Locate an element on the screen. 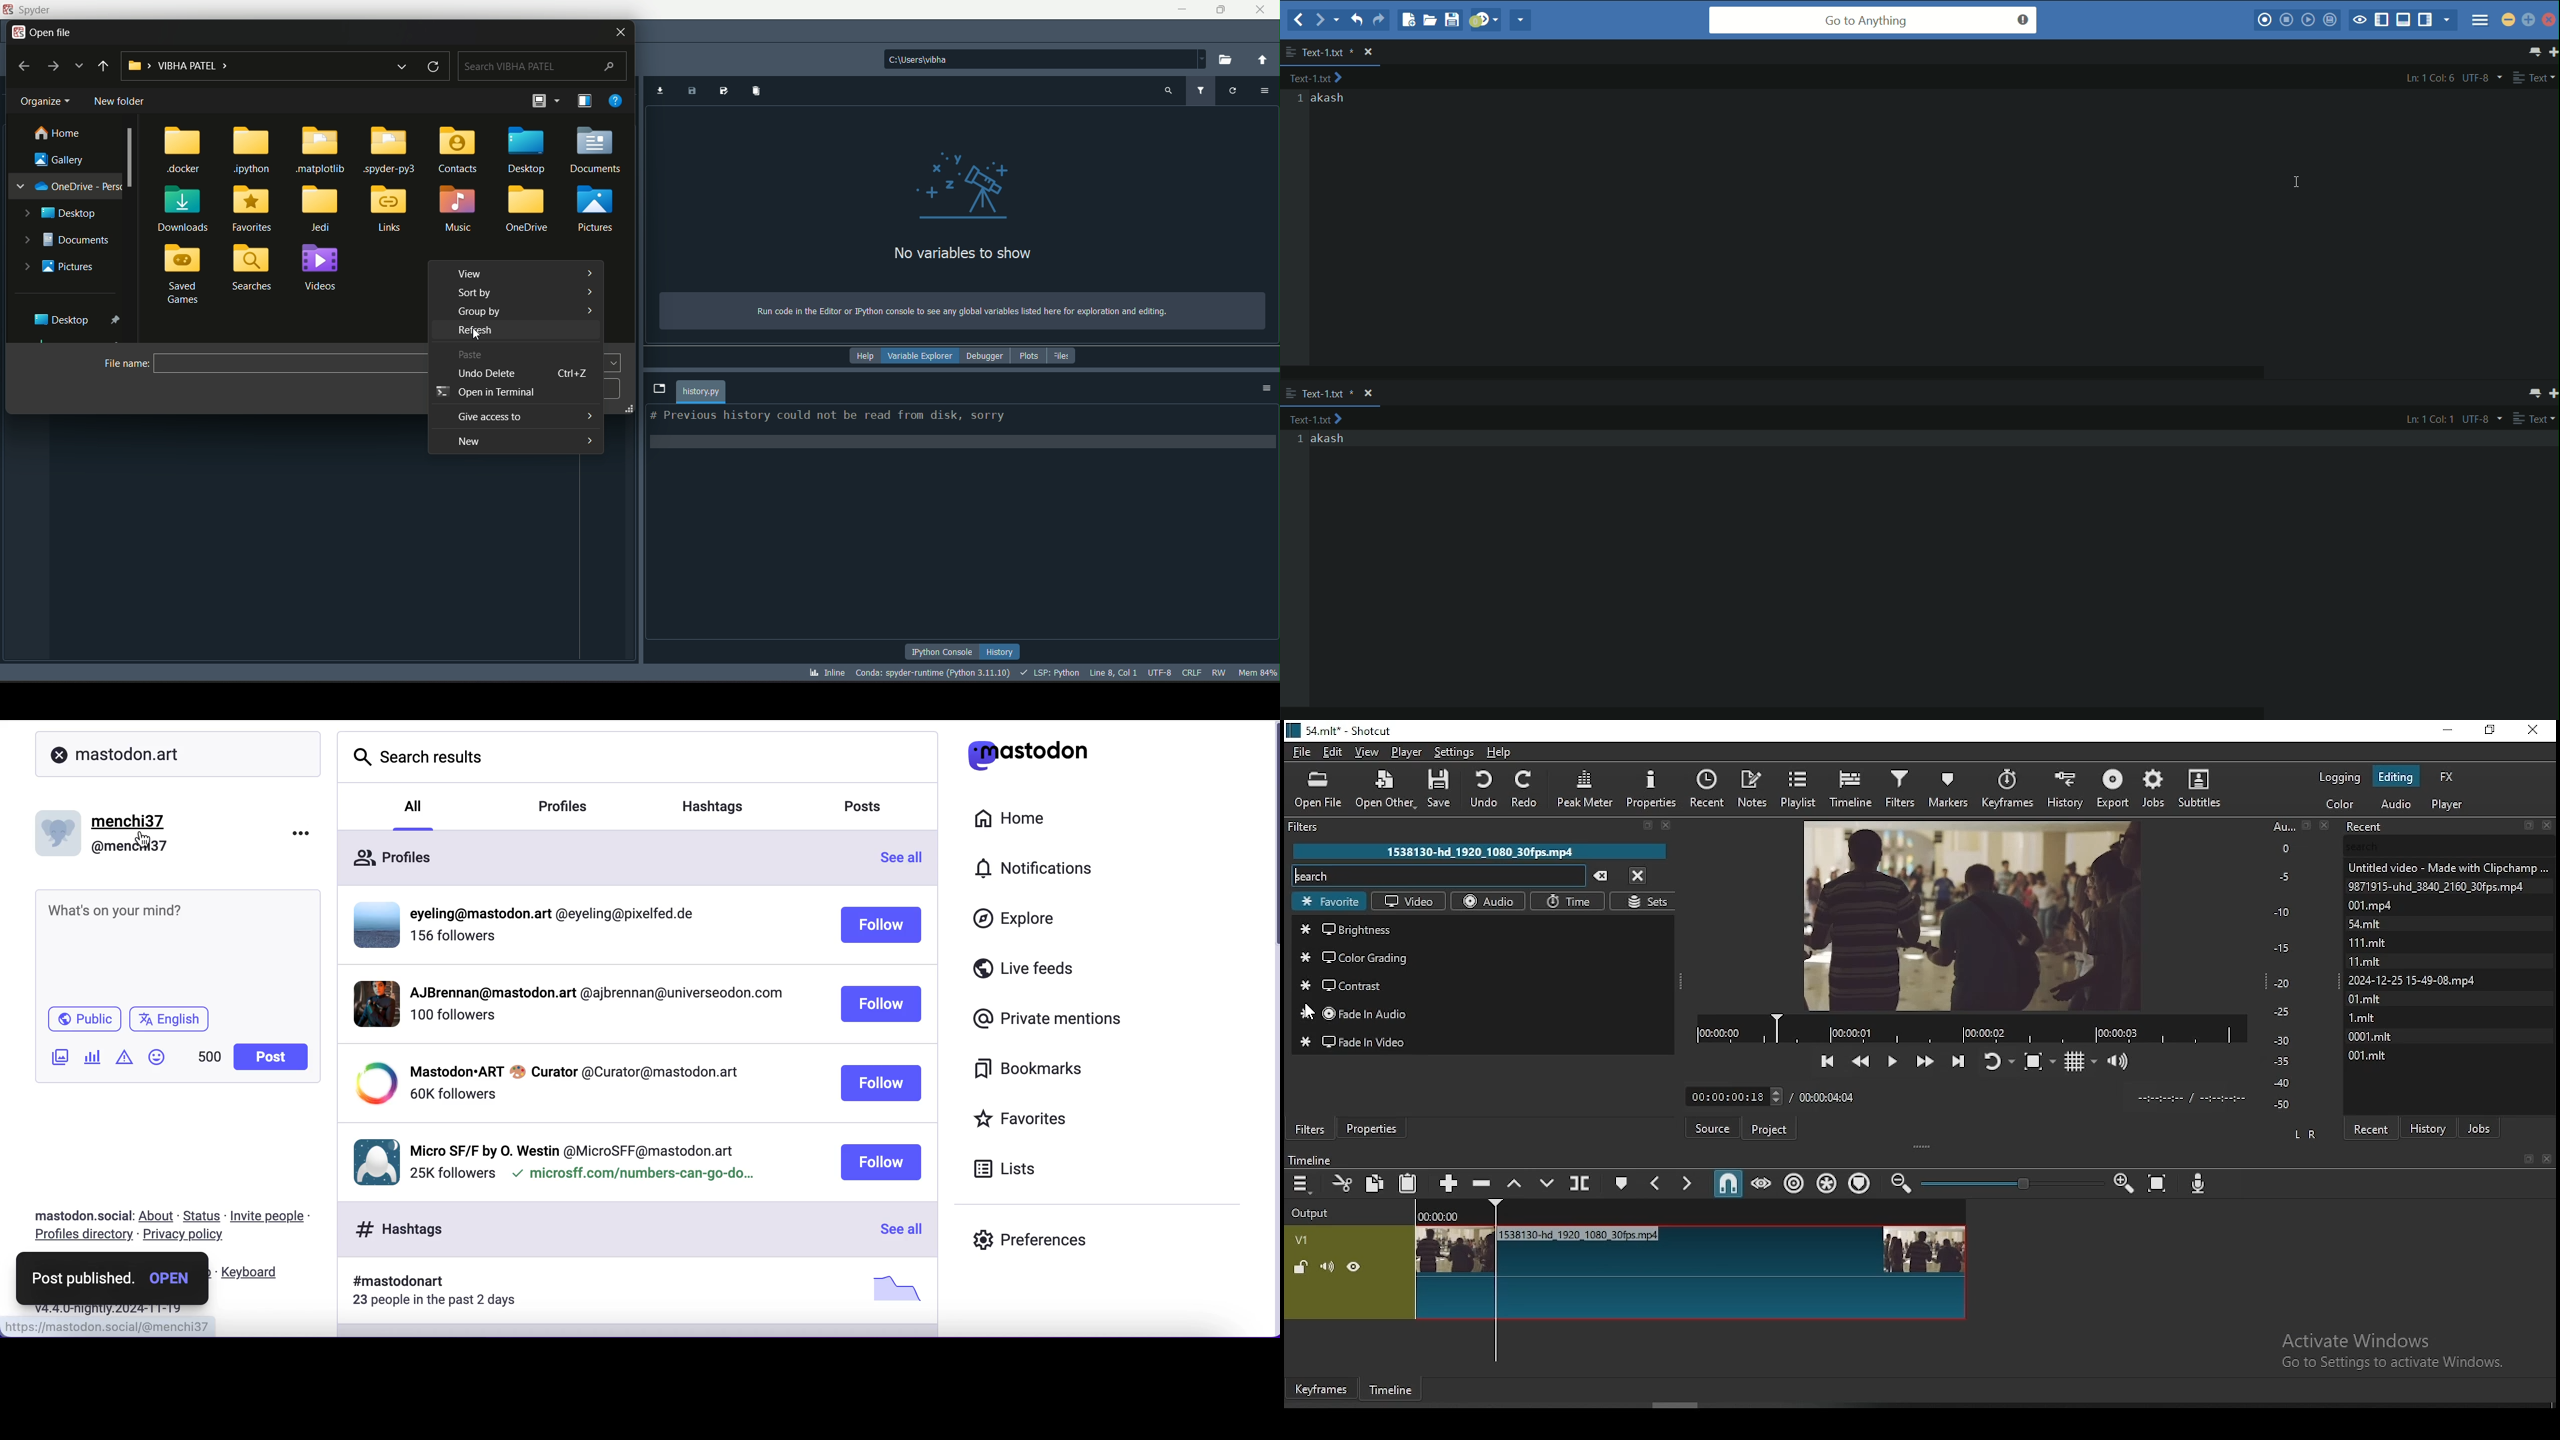 This screenshot has height=1456, width=2576. open is located at coordinates (170, 1277).